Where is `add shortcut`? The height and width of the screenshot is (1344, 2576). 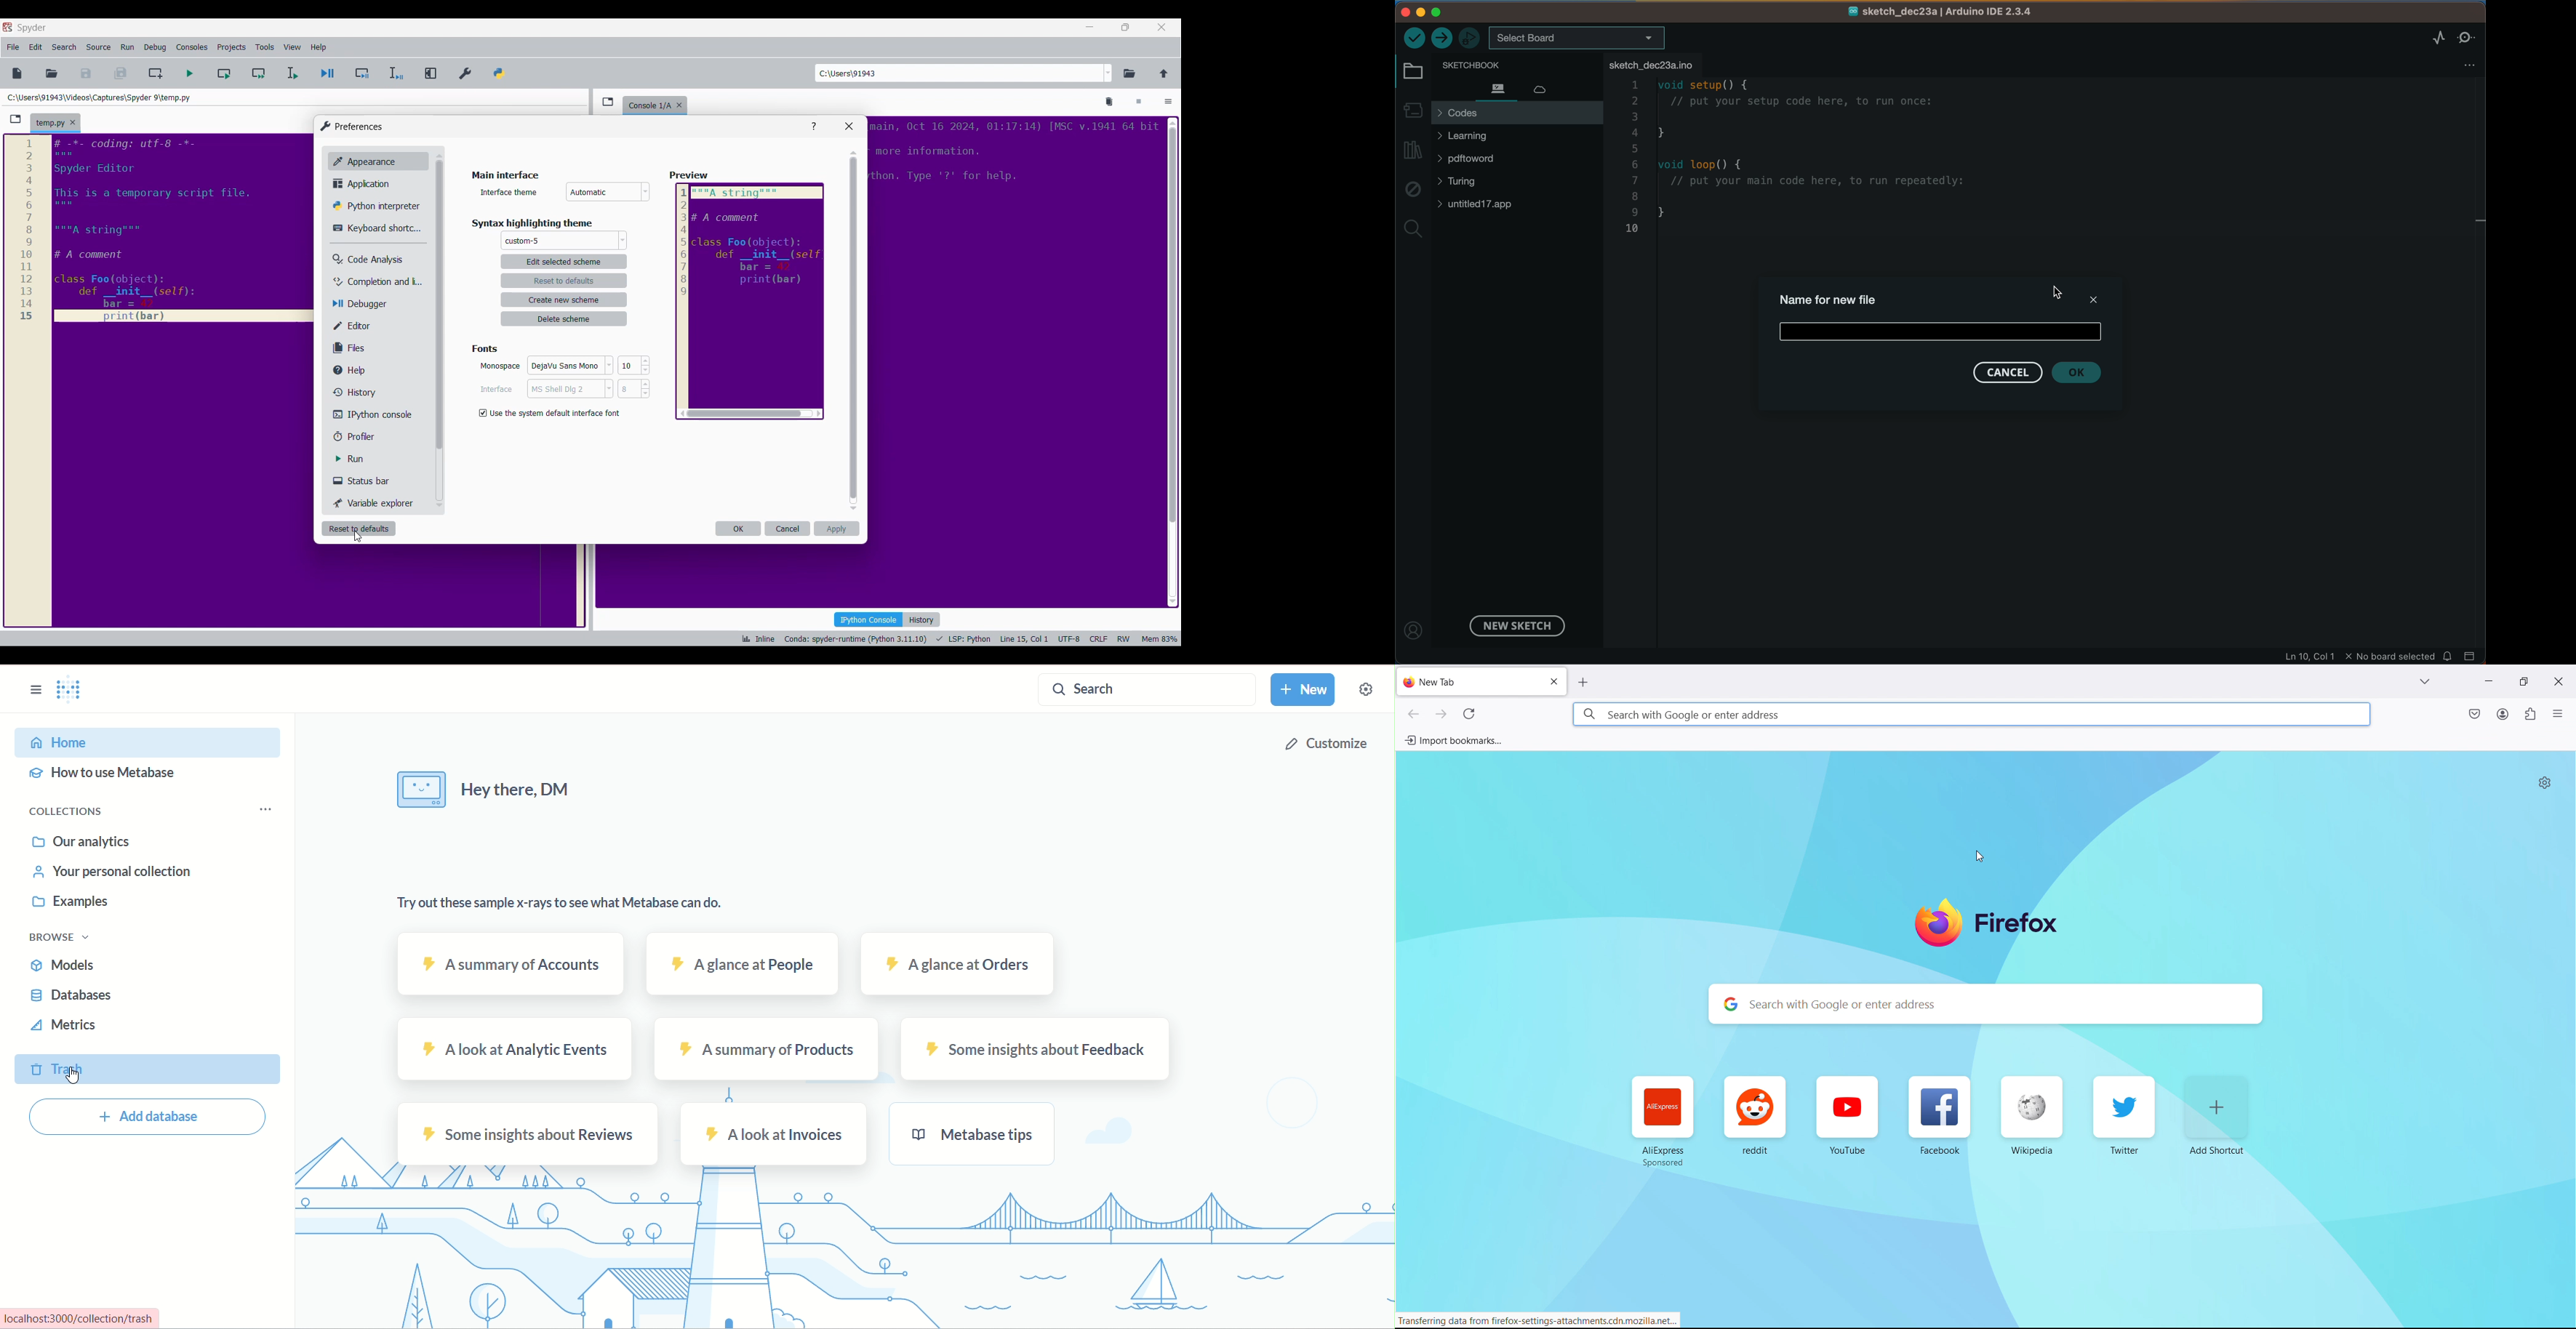 add shortcut is located at coordinates (2217, 1115).